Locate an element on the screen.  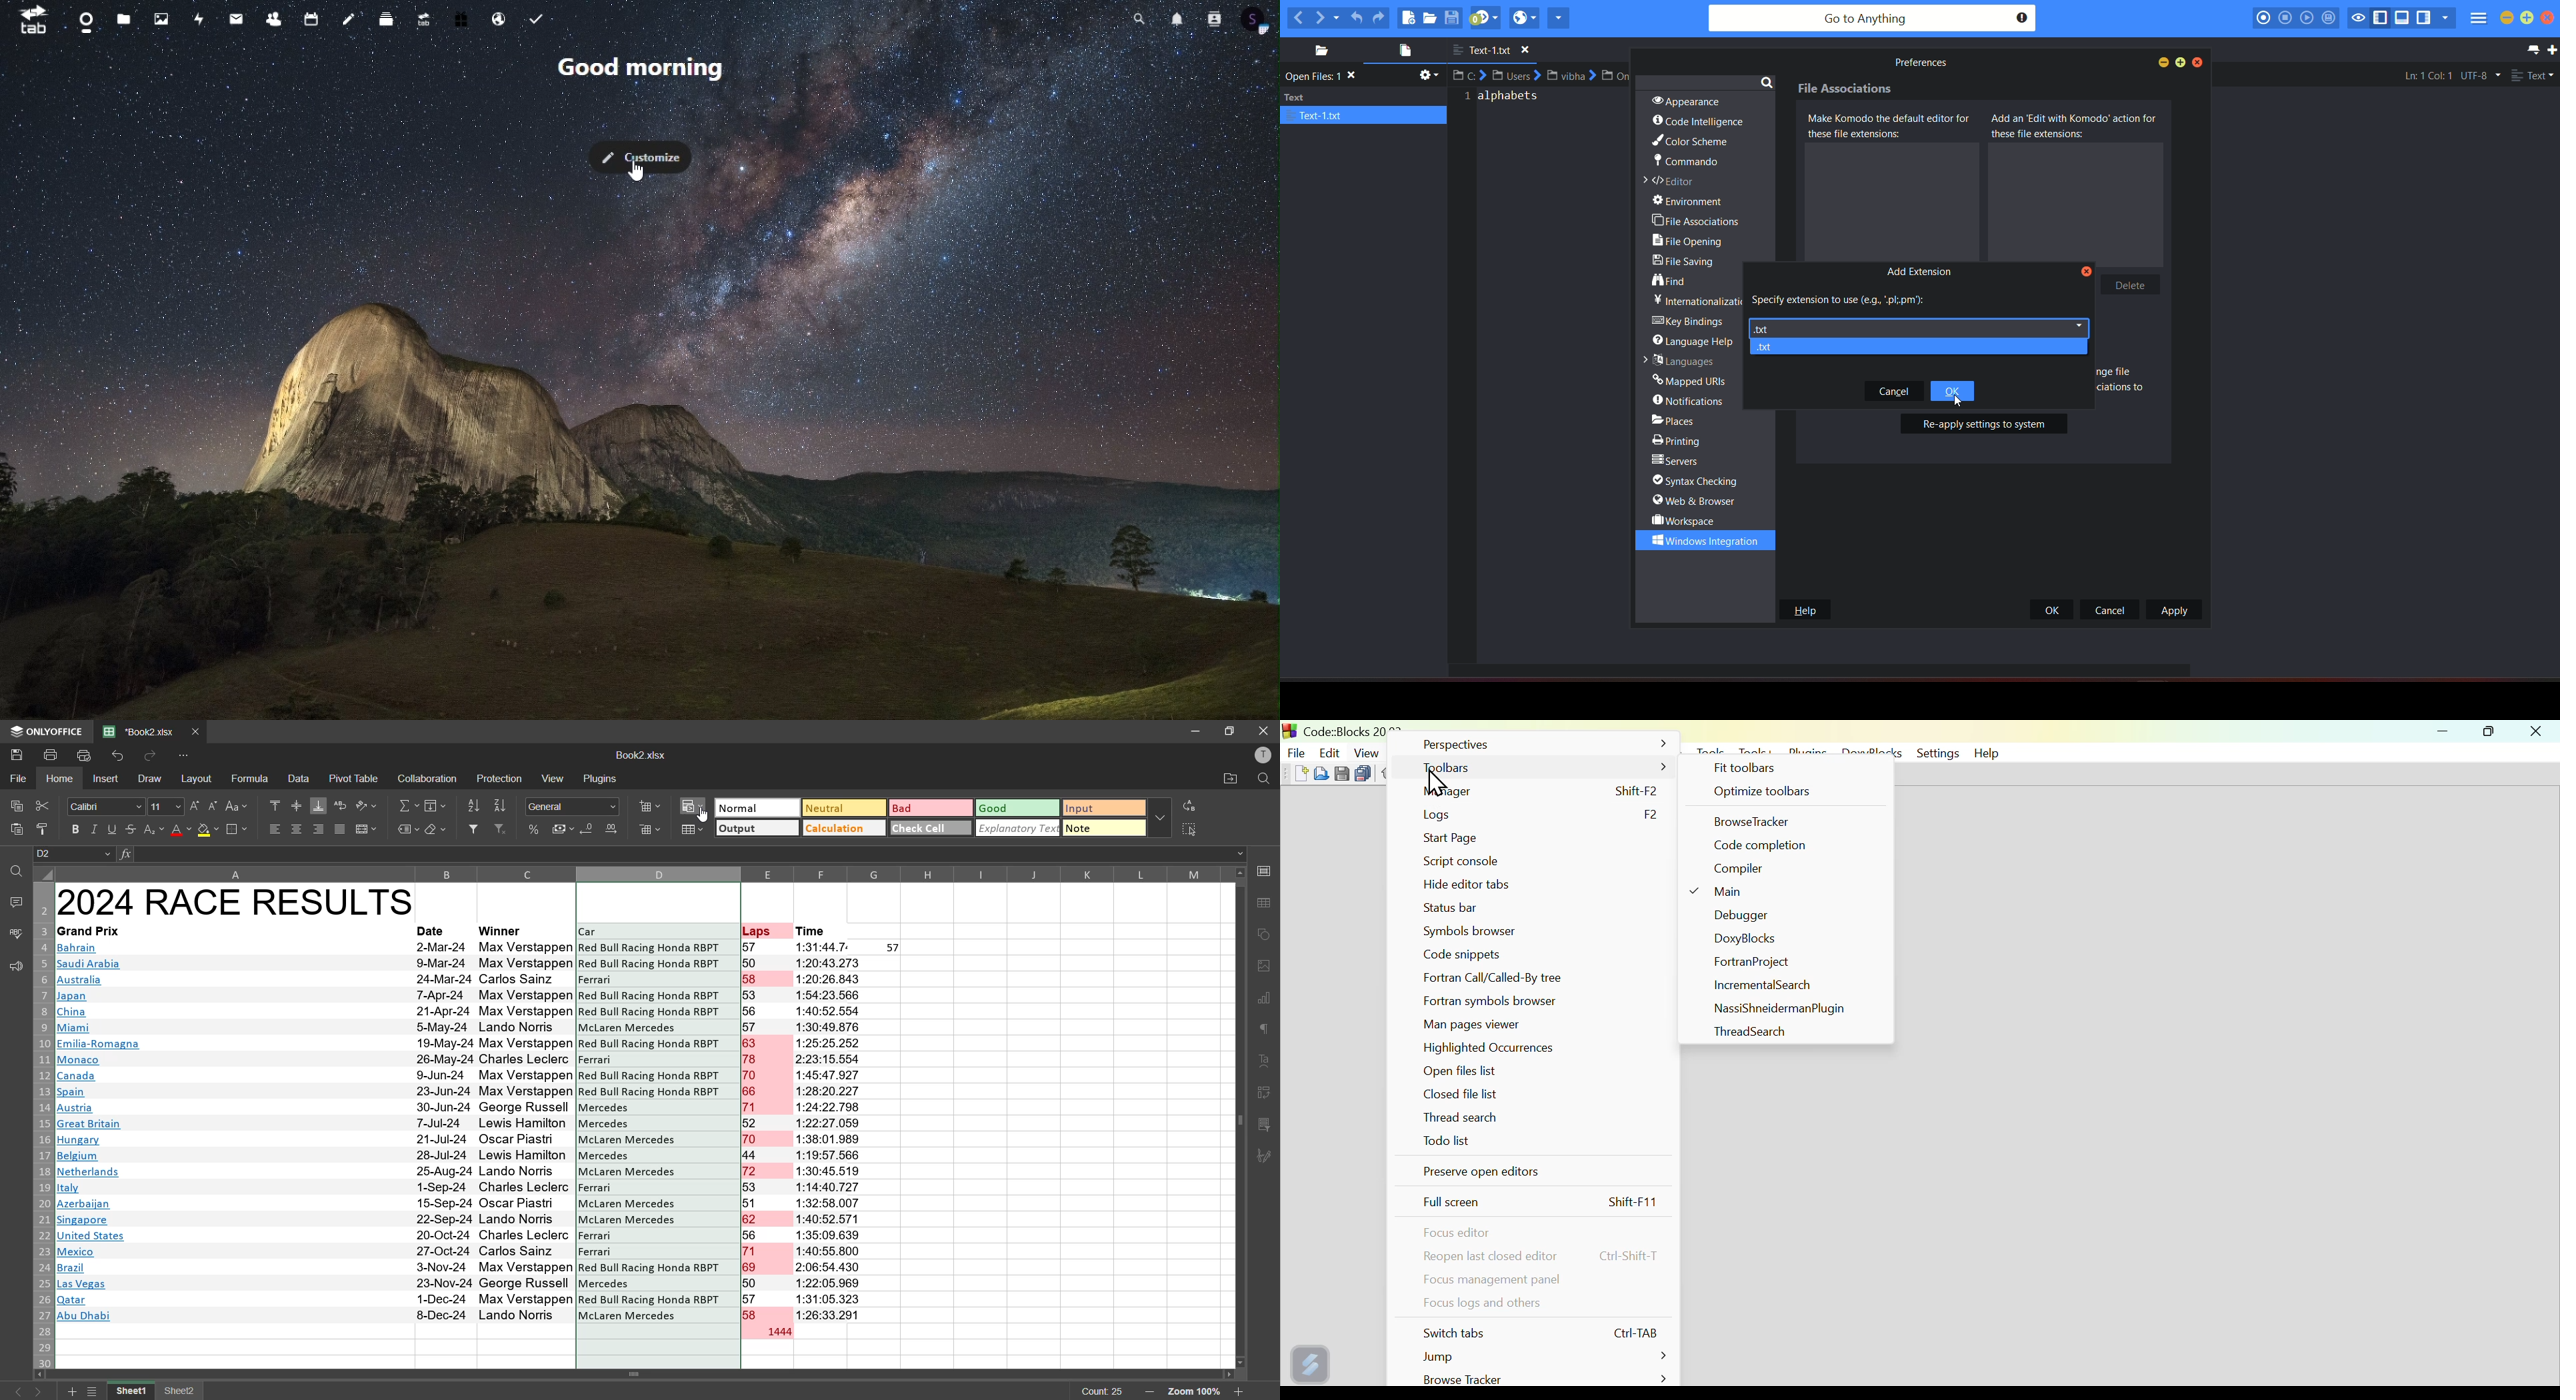
jump to next is located at coordinates (1485, 18).